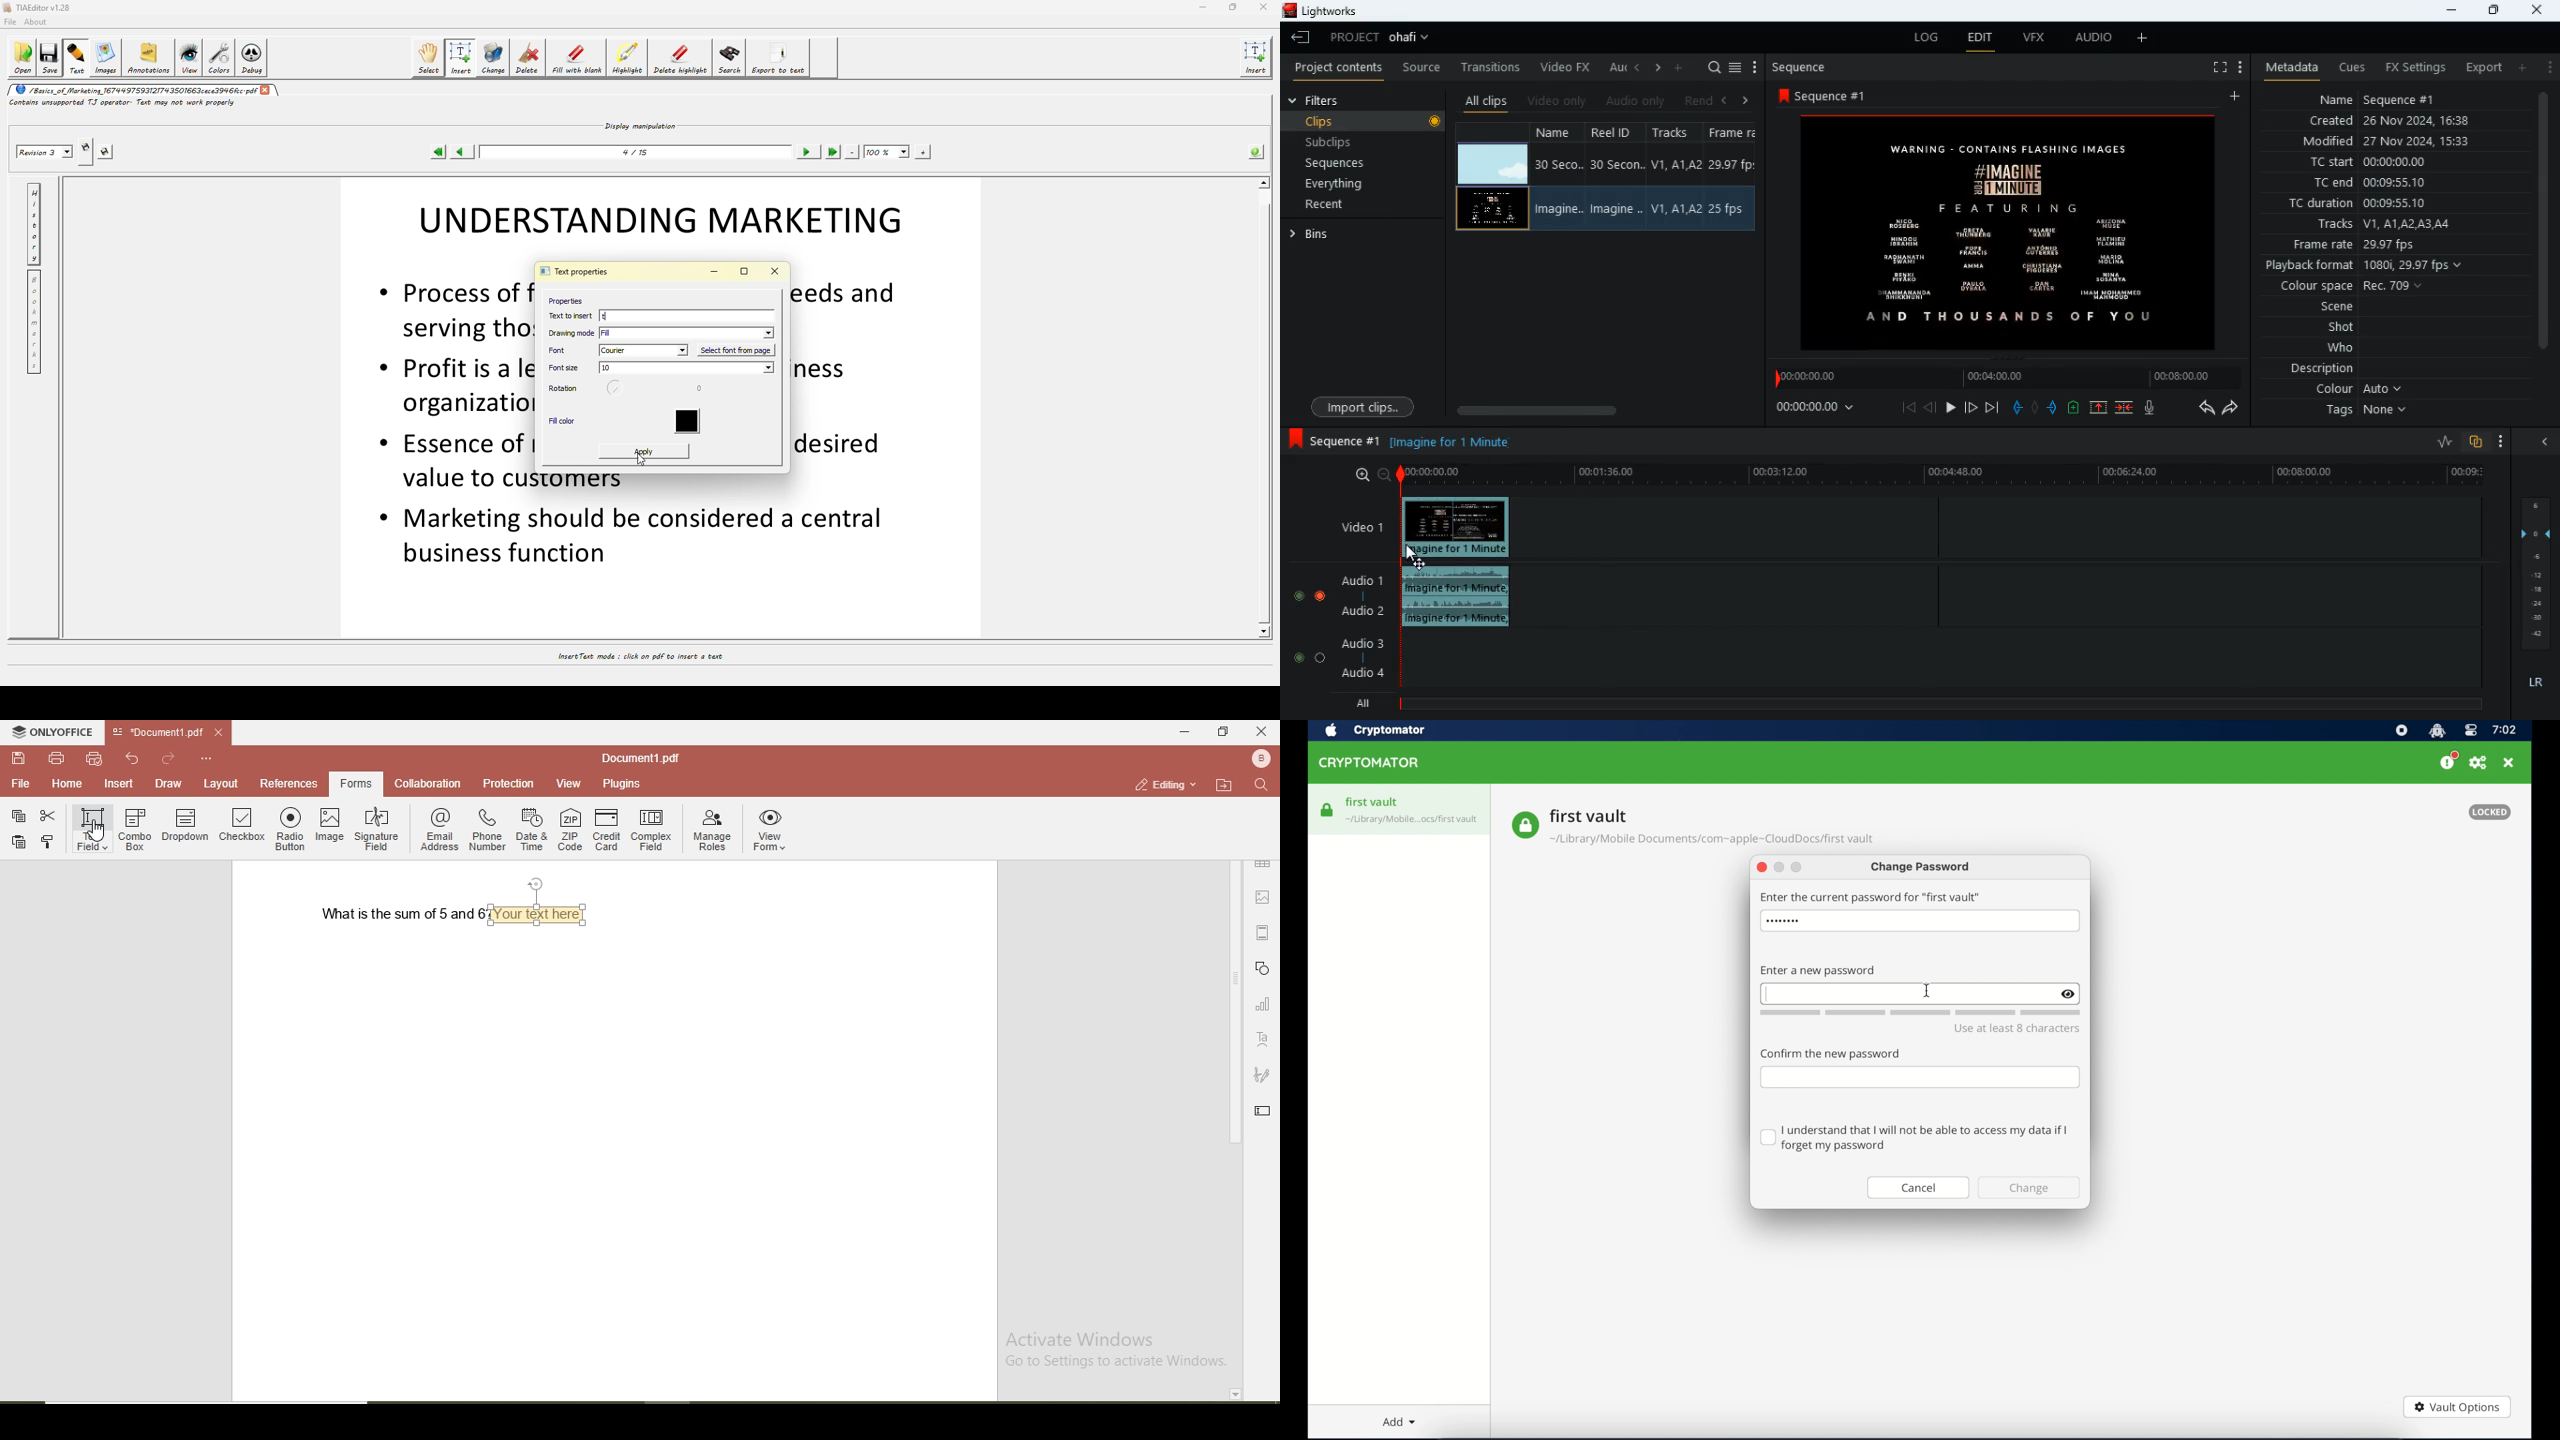 The height and width of the screenshot is (1456, 2576). Describe the element at coordinates (85, 146) in the screenshot. I see `creates new revision` at that location.